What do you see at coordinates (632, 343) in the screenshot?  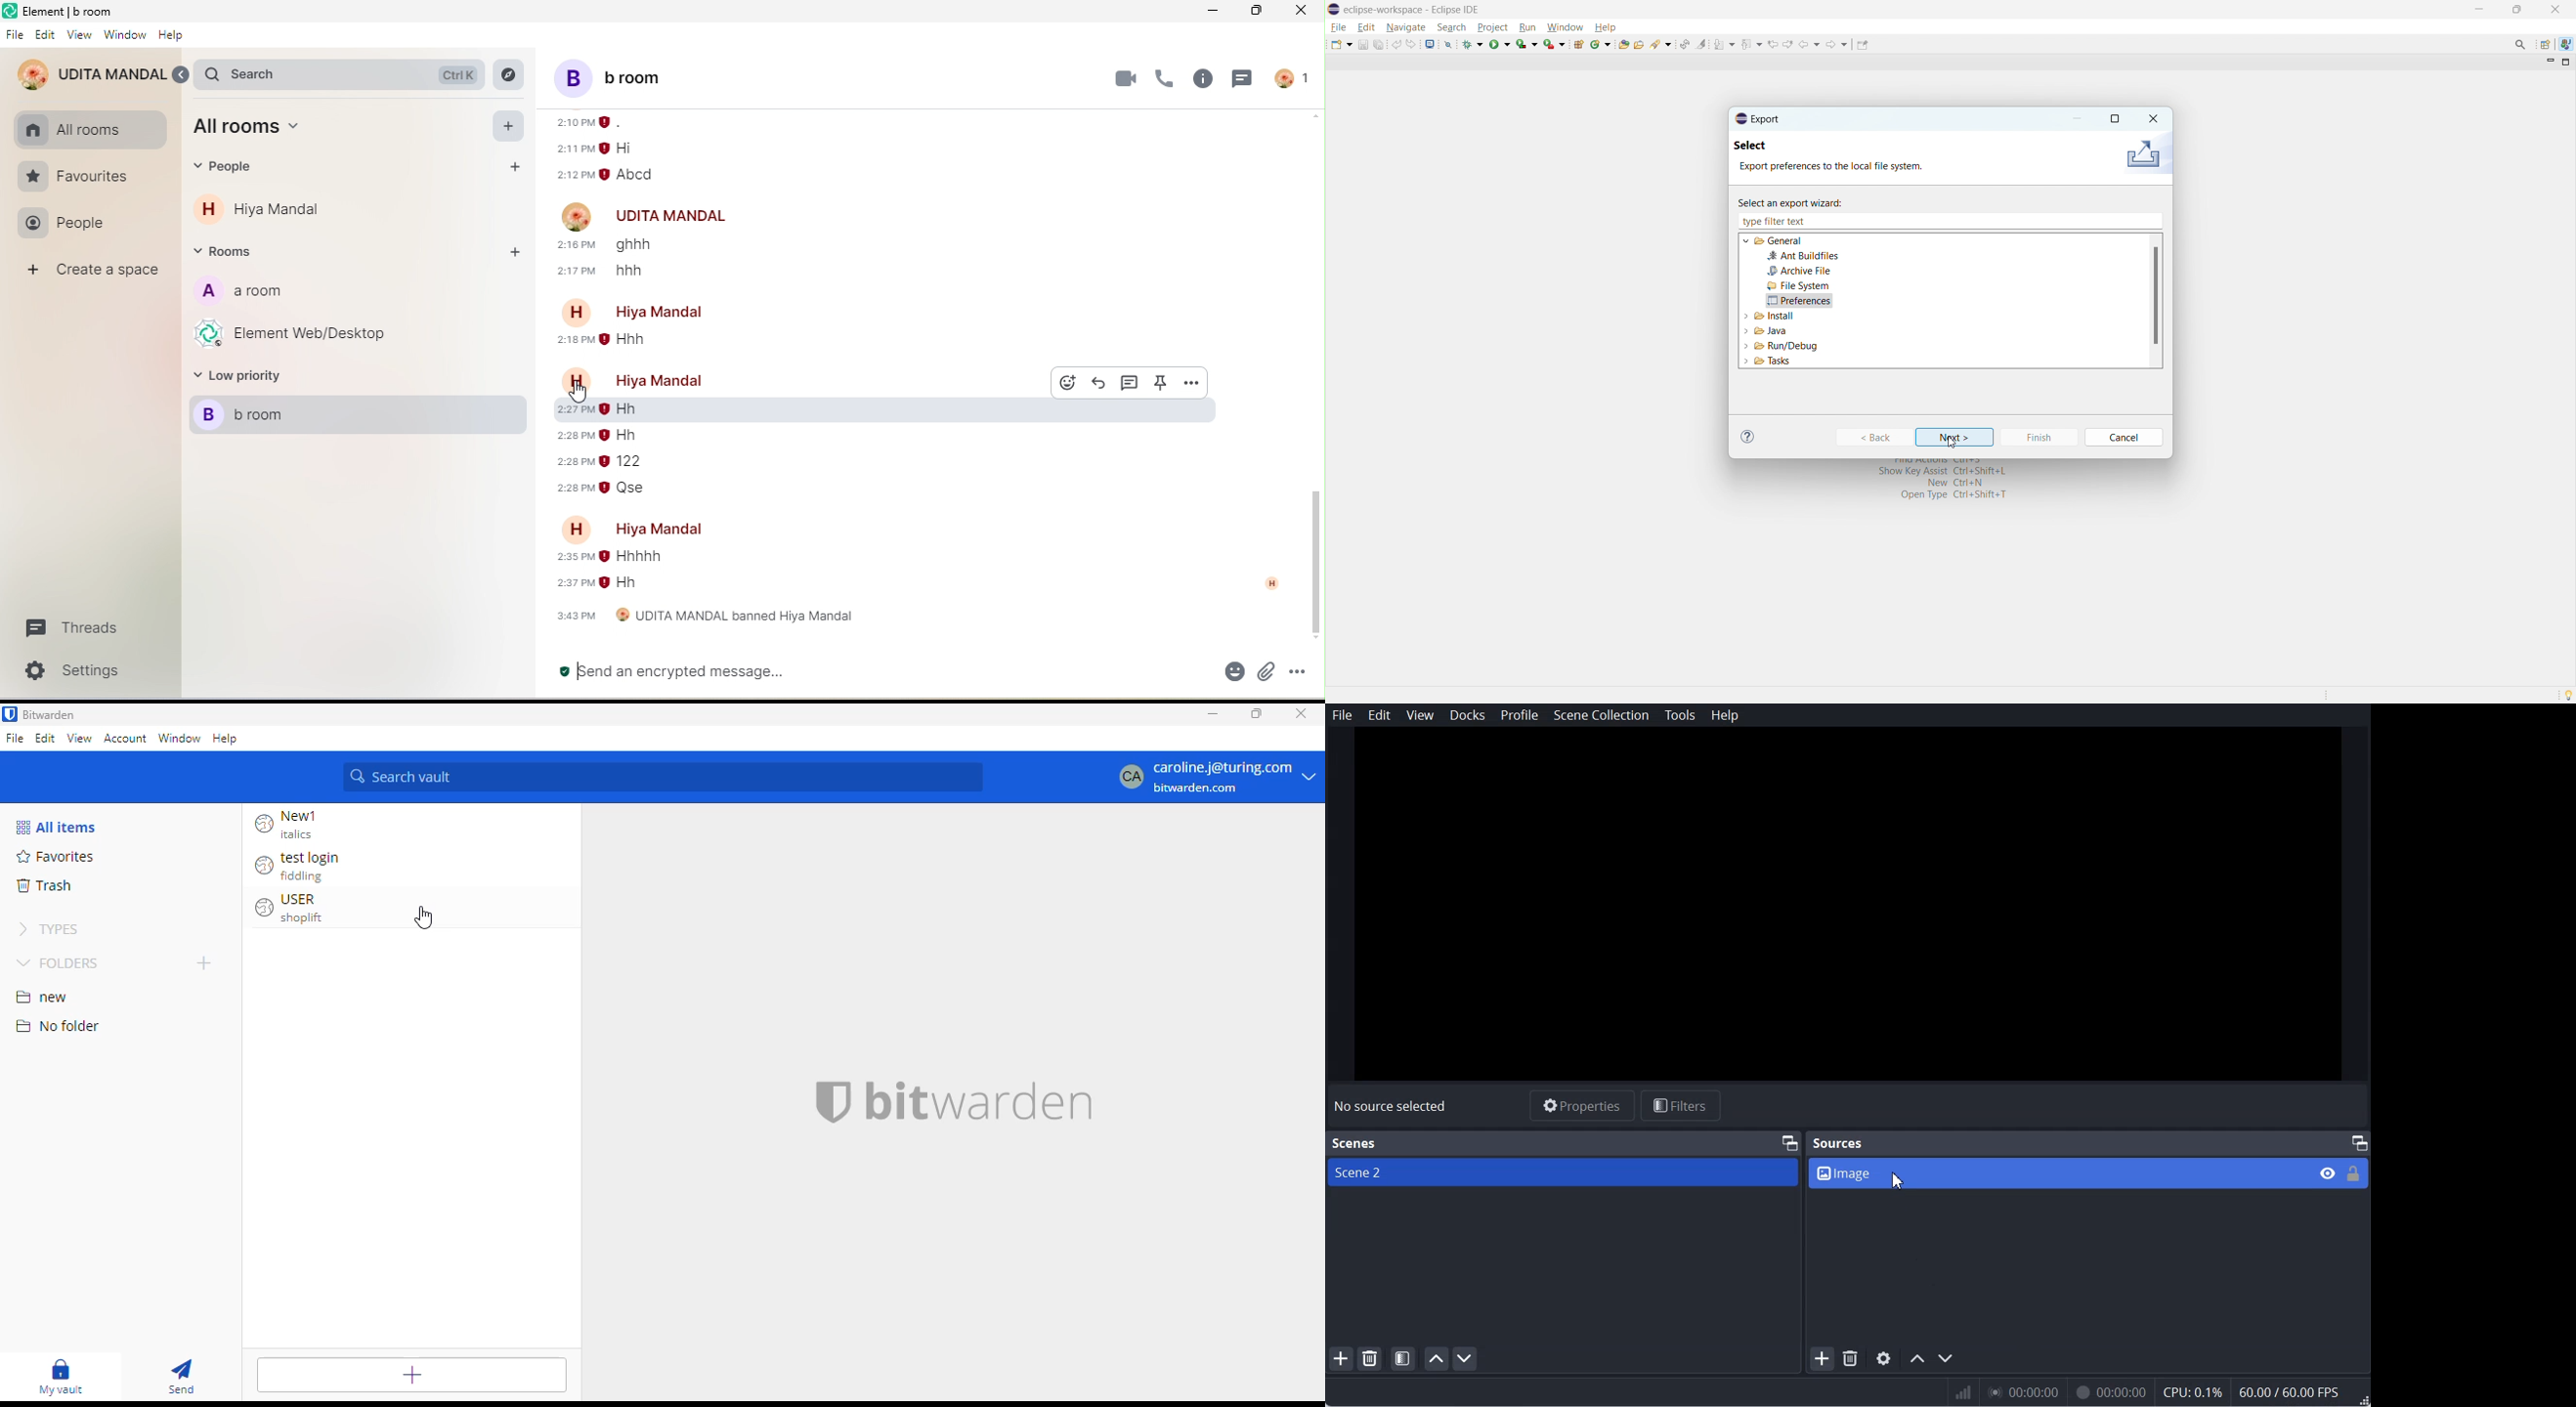 I see `hhh-older message from hiya mandal` at bounding box center [632, 343].